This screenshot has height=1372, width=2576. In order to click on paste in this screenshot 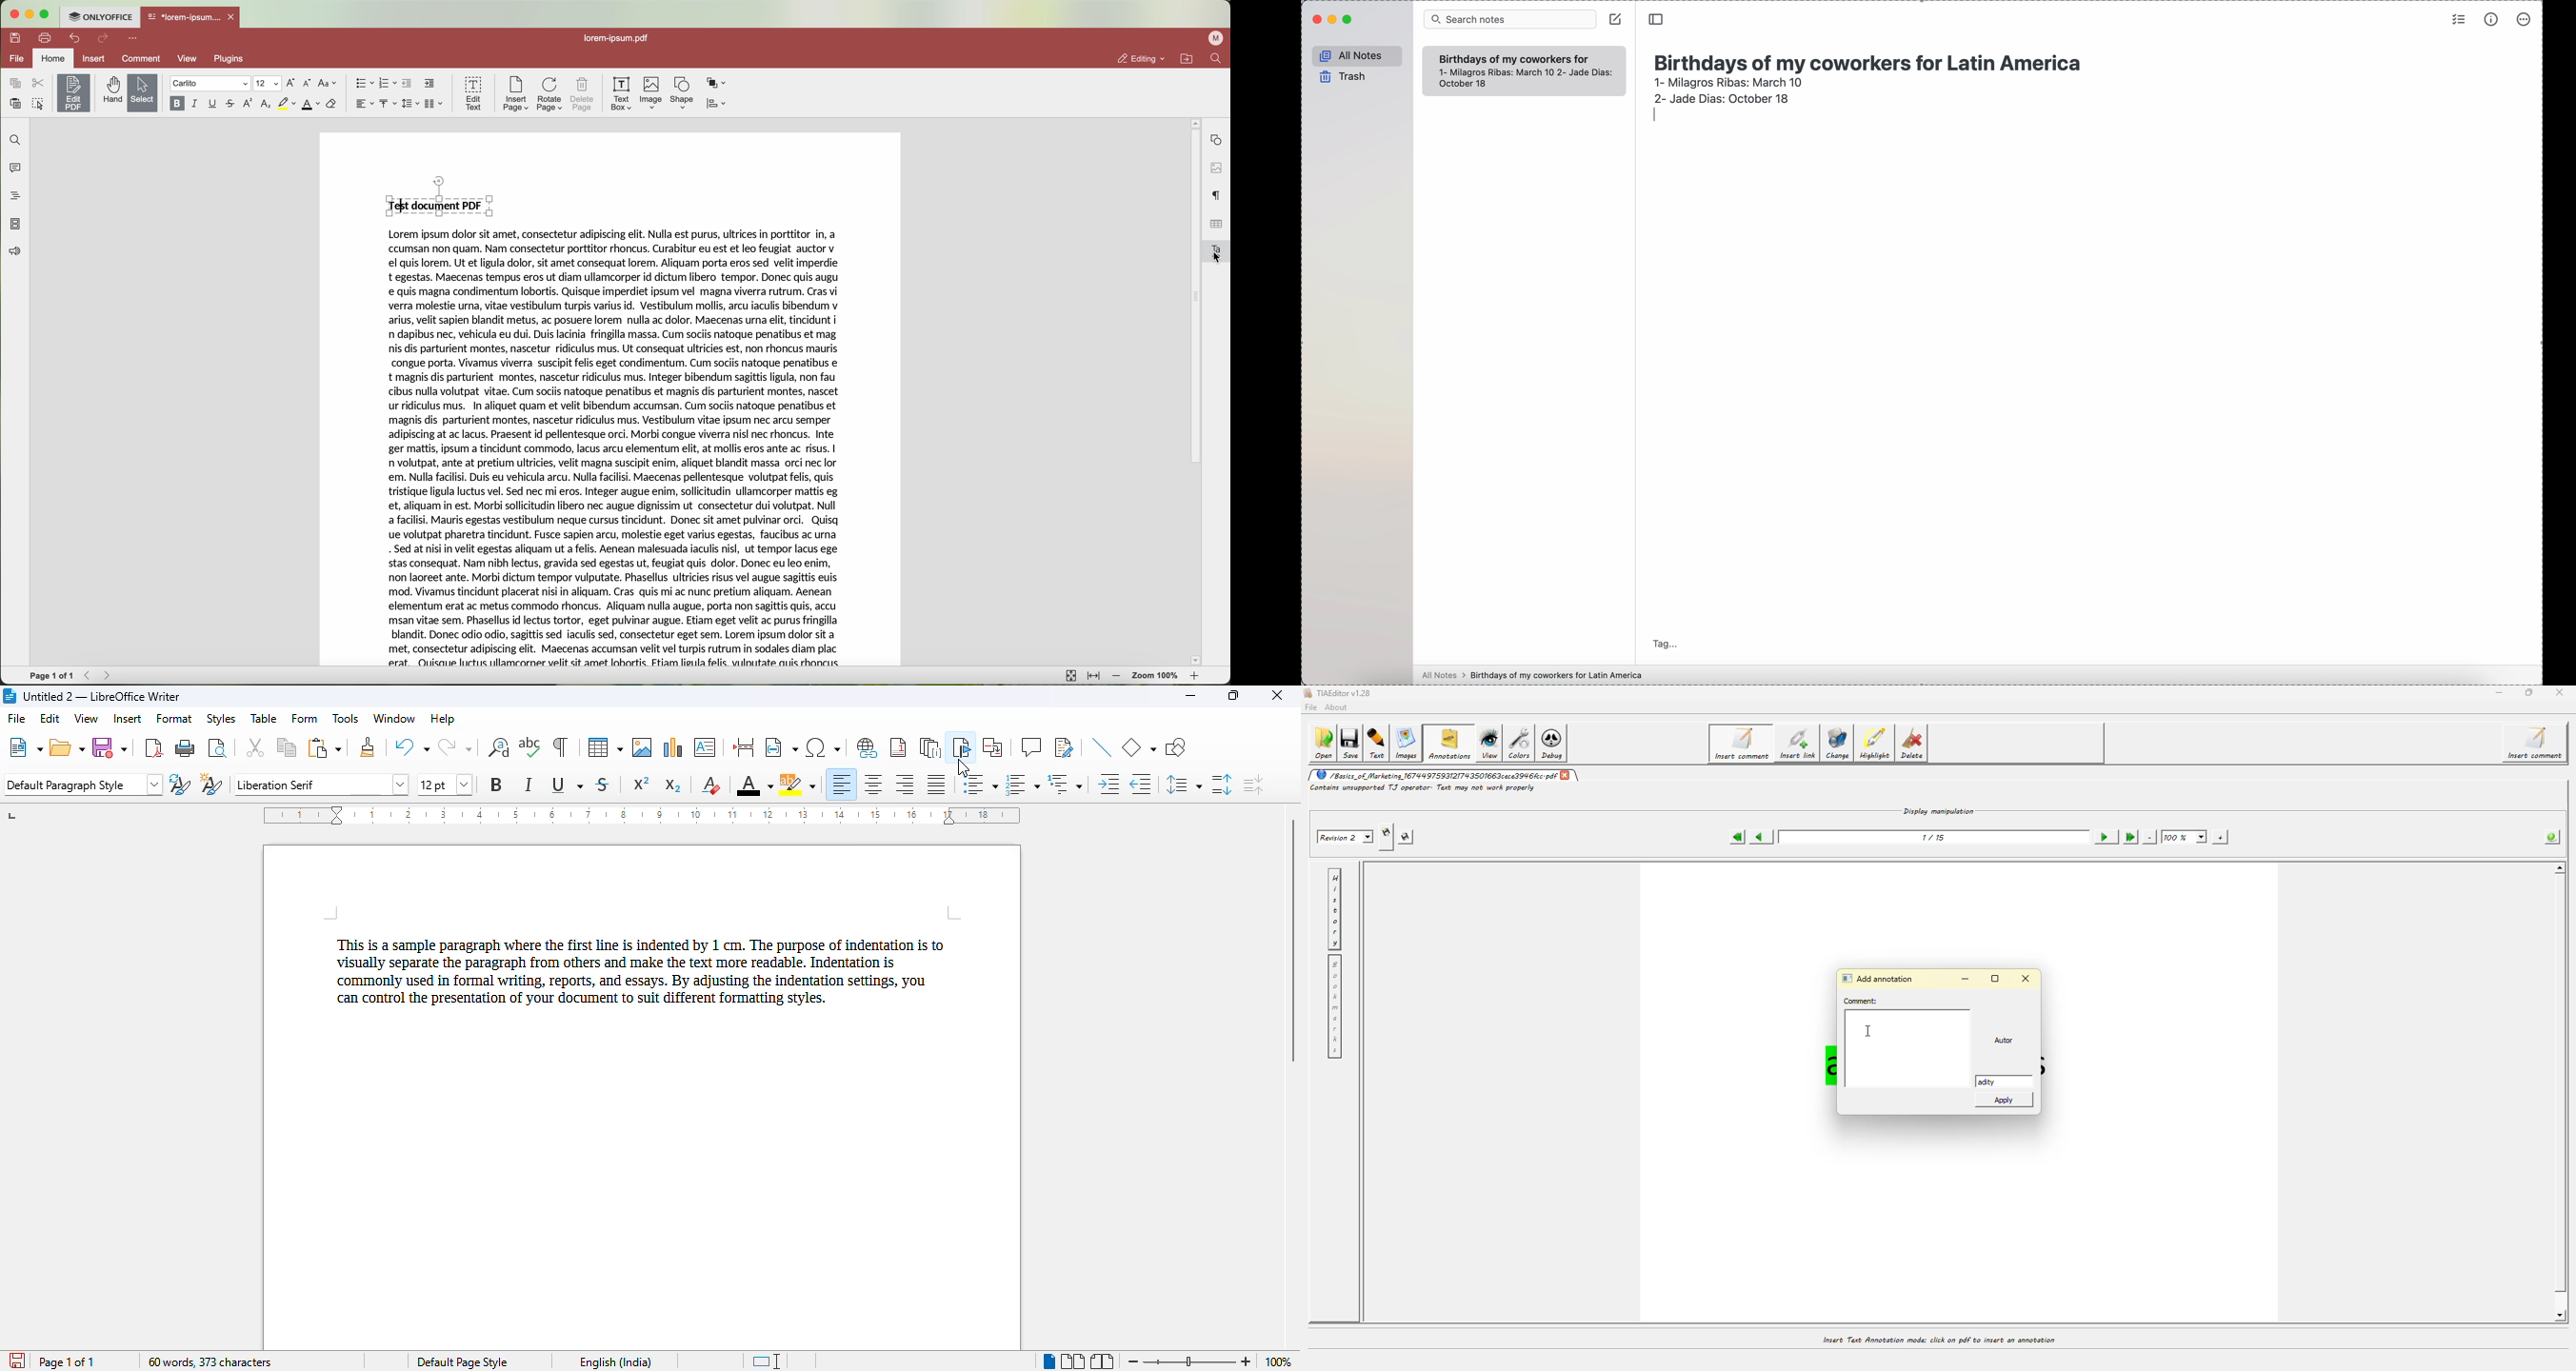, I will do `click(326, 748)`.